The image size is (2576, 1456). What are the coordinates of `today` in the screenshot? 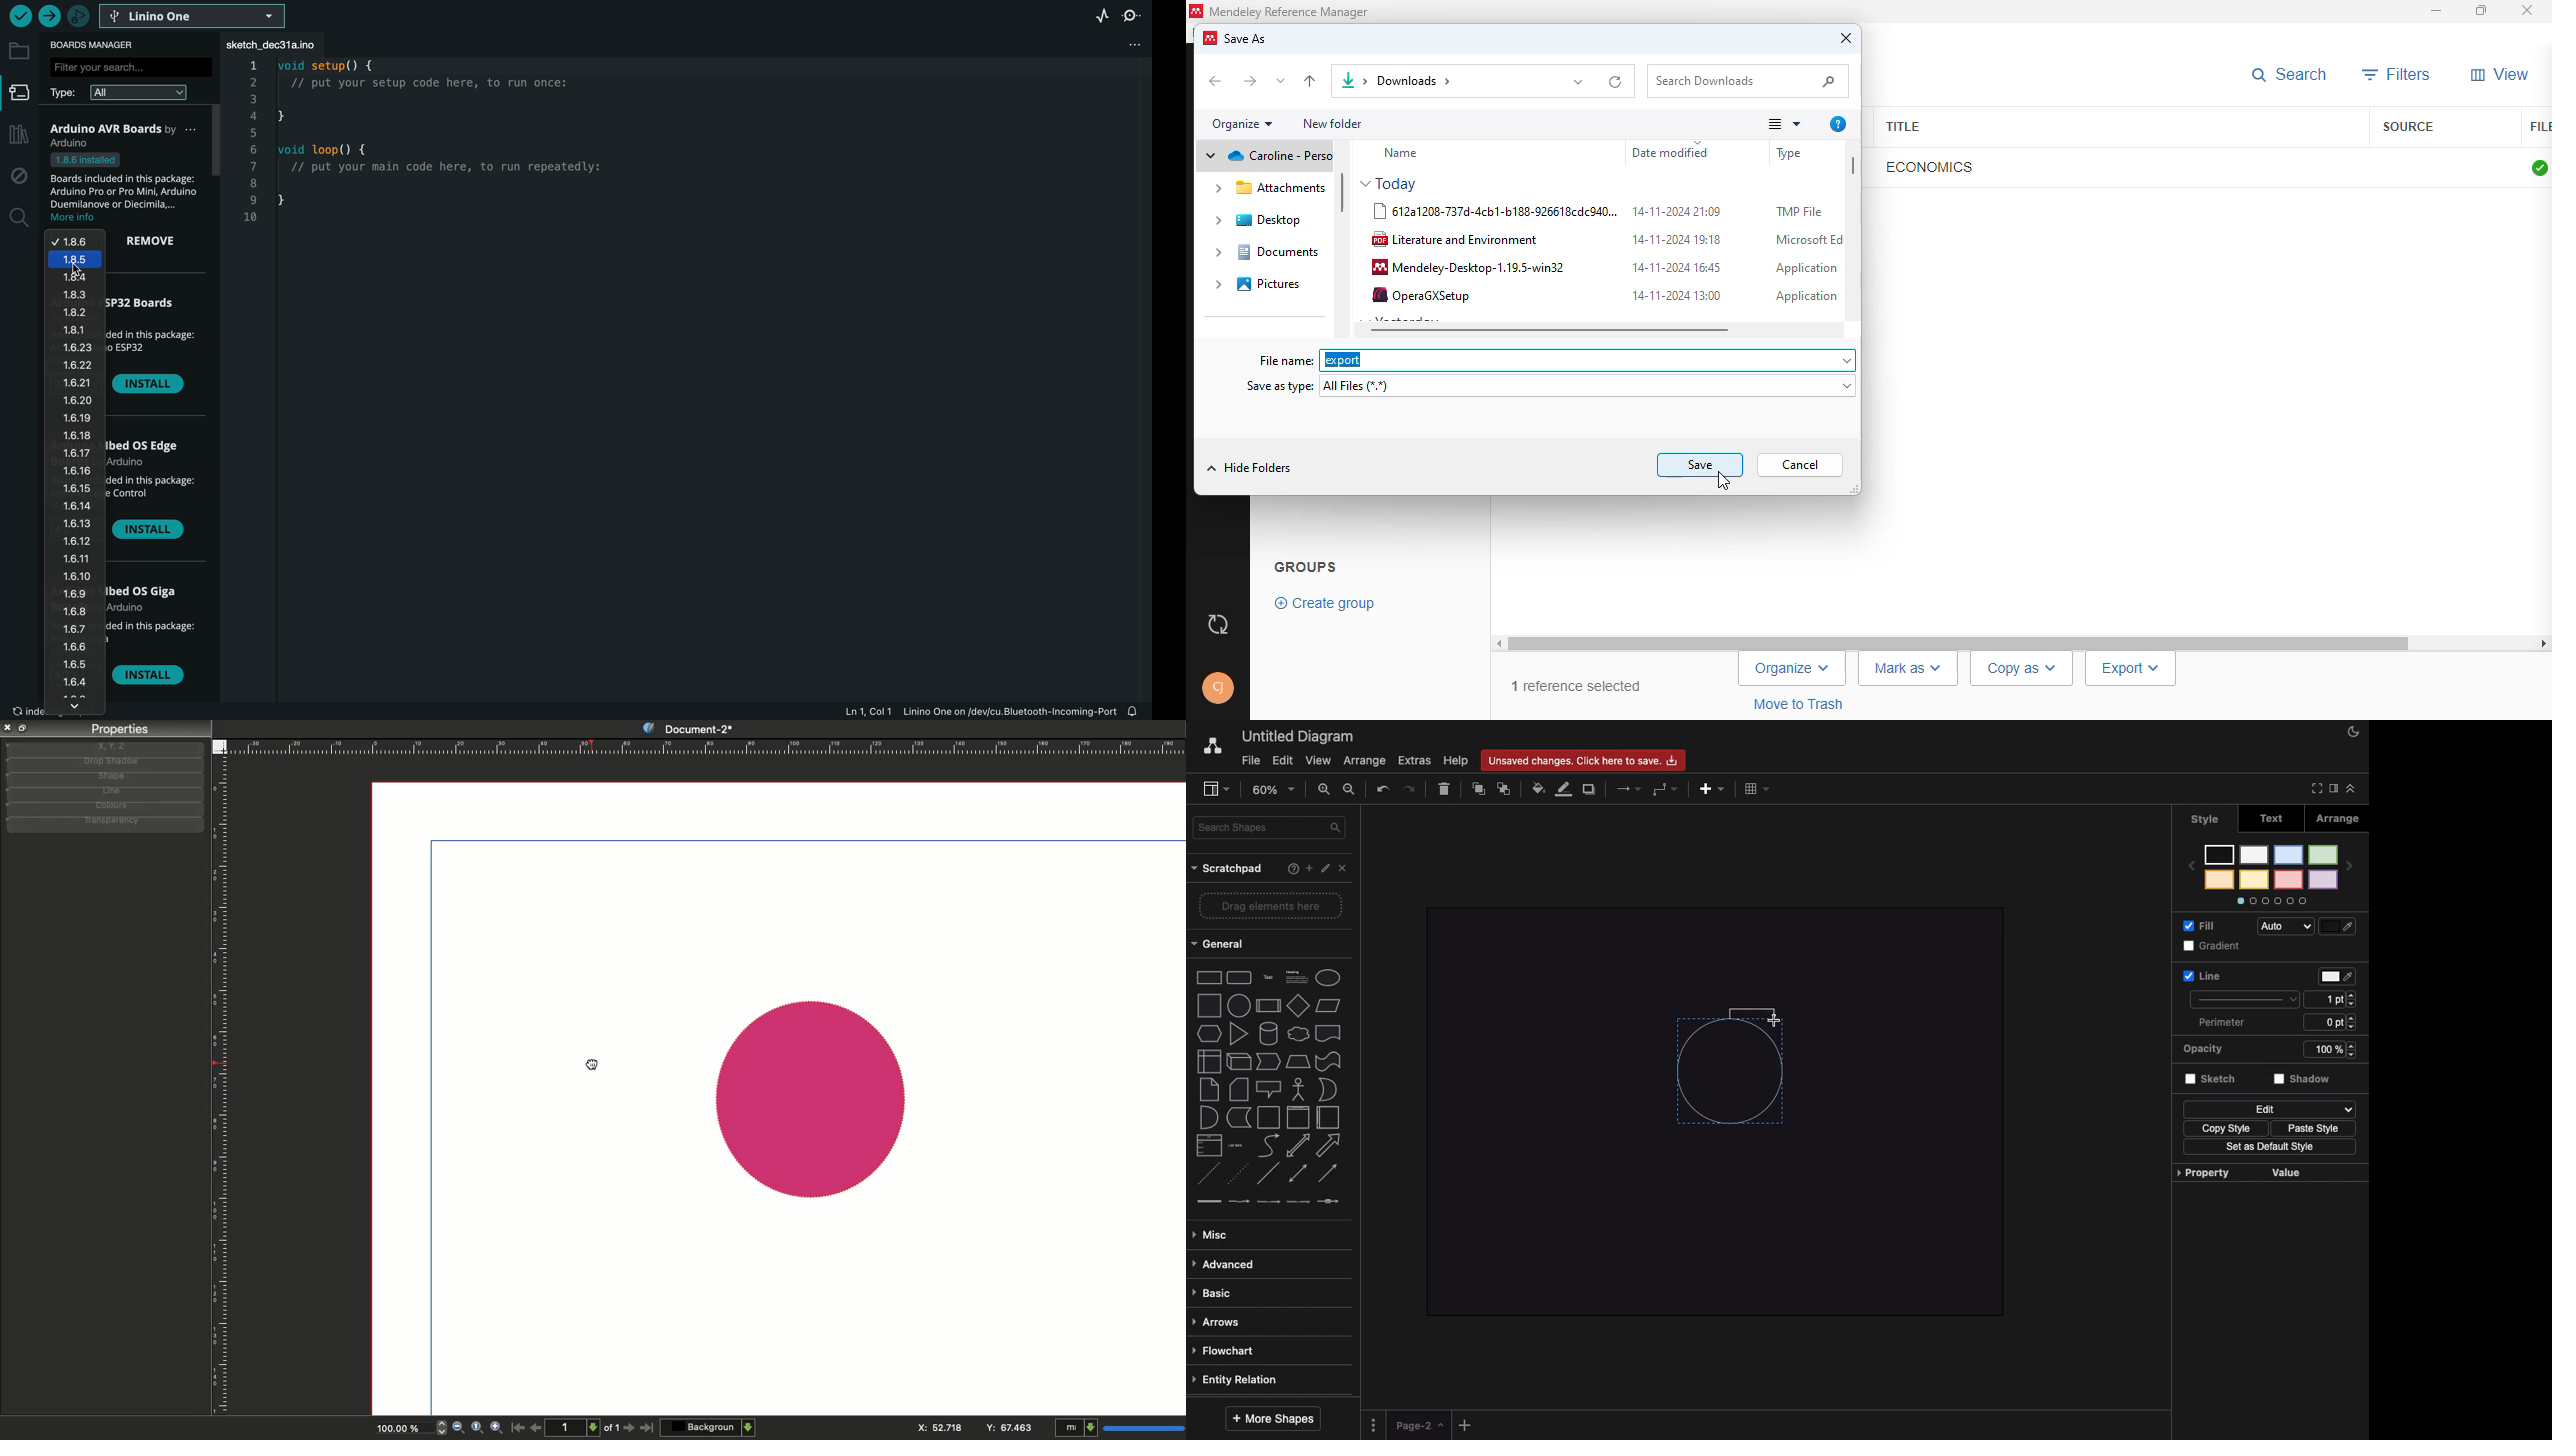 It's located at (1388, 185).